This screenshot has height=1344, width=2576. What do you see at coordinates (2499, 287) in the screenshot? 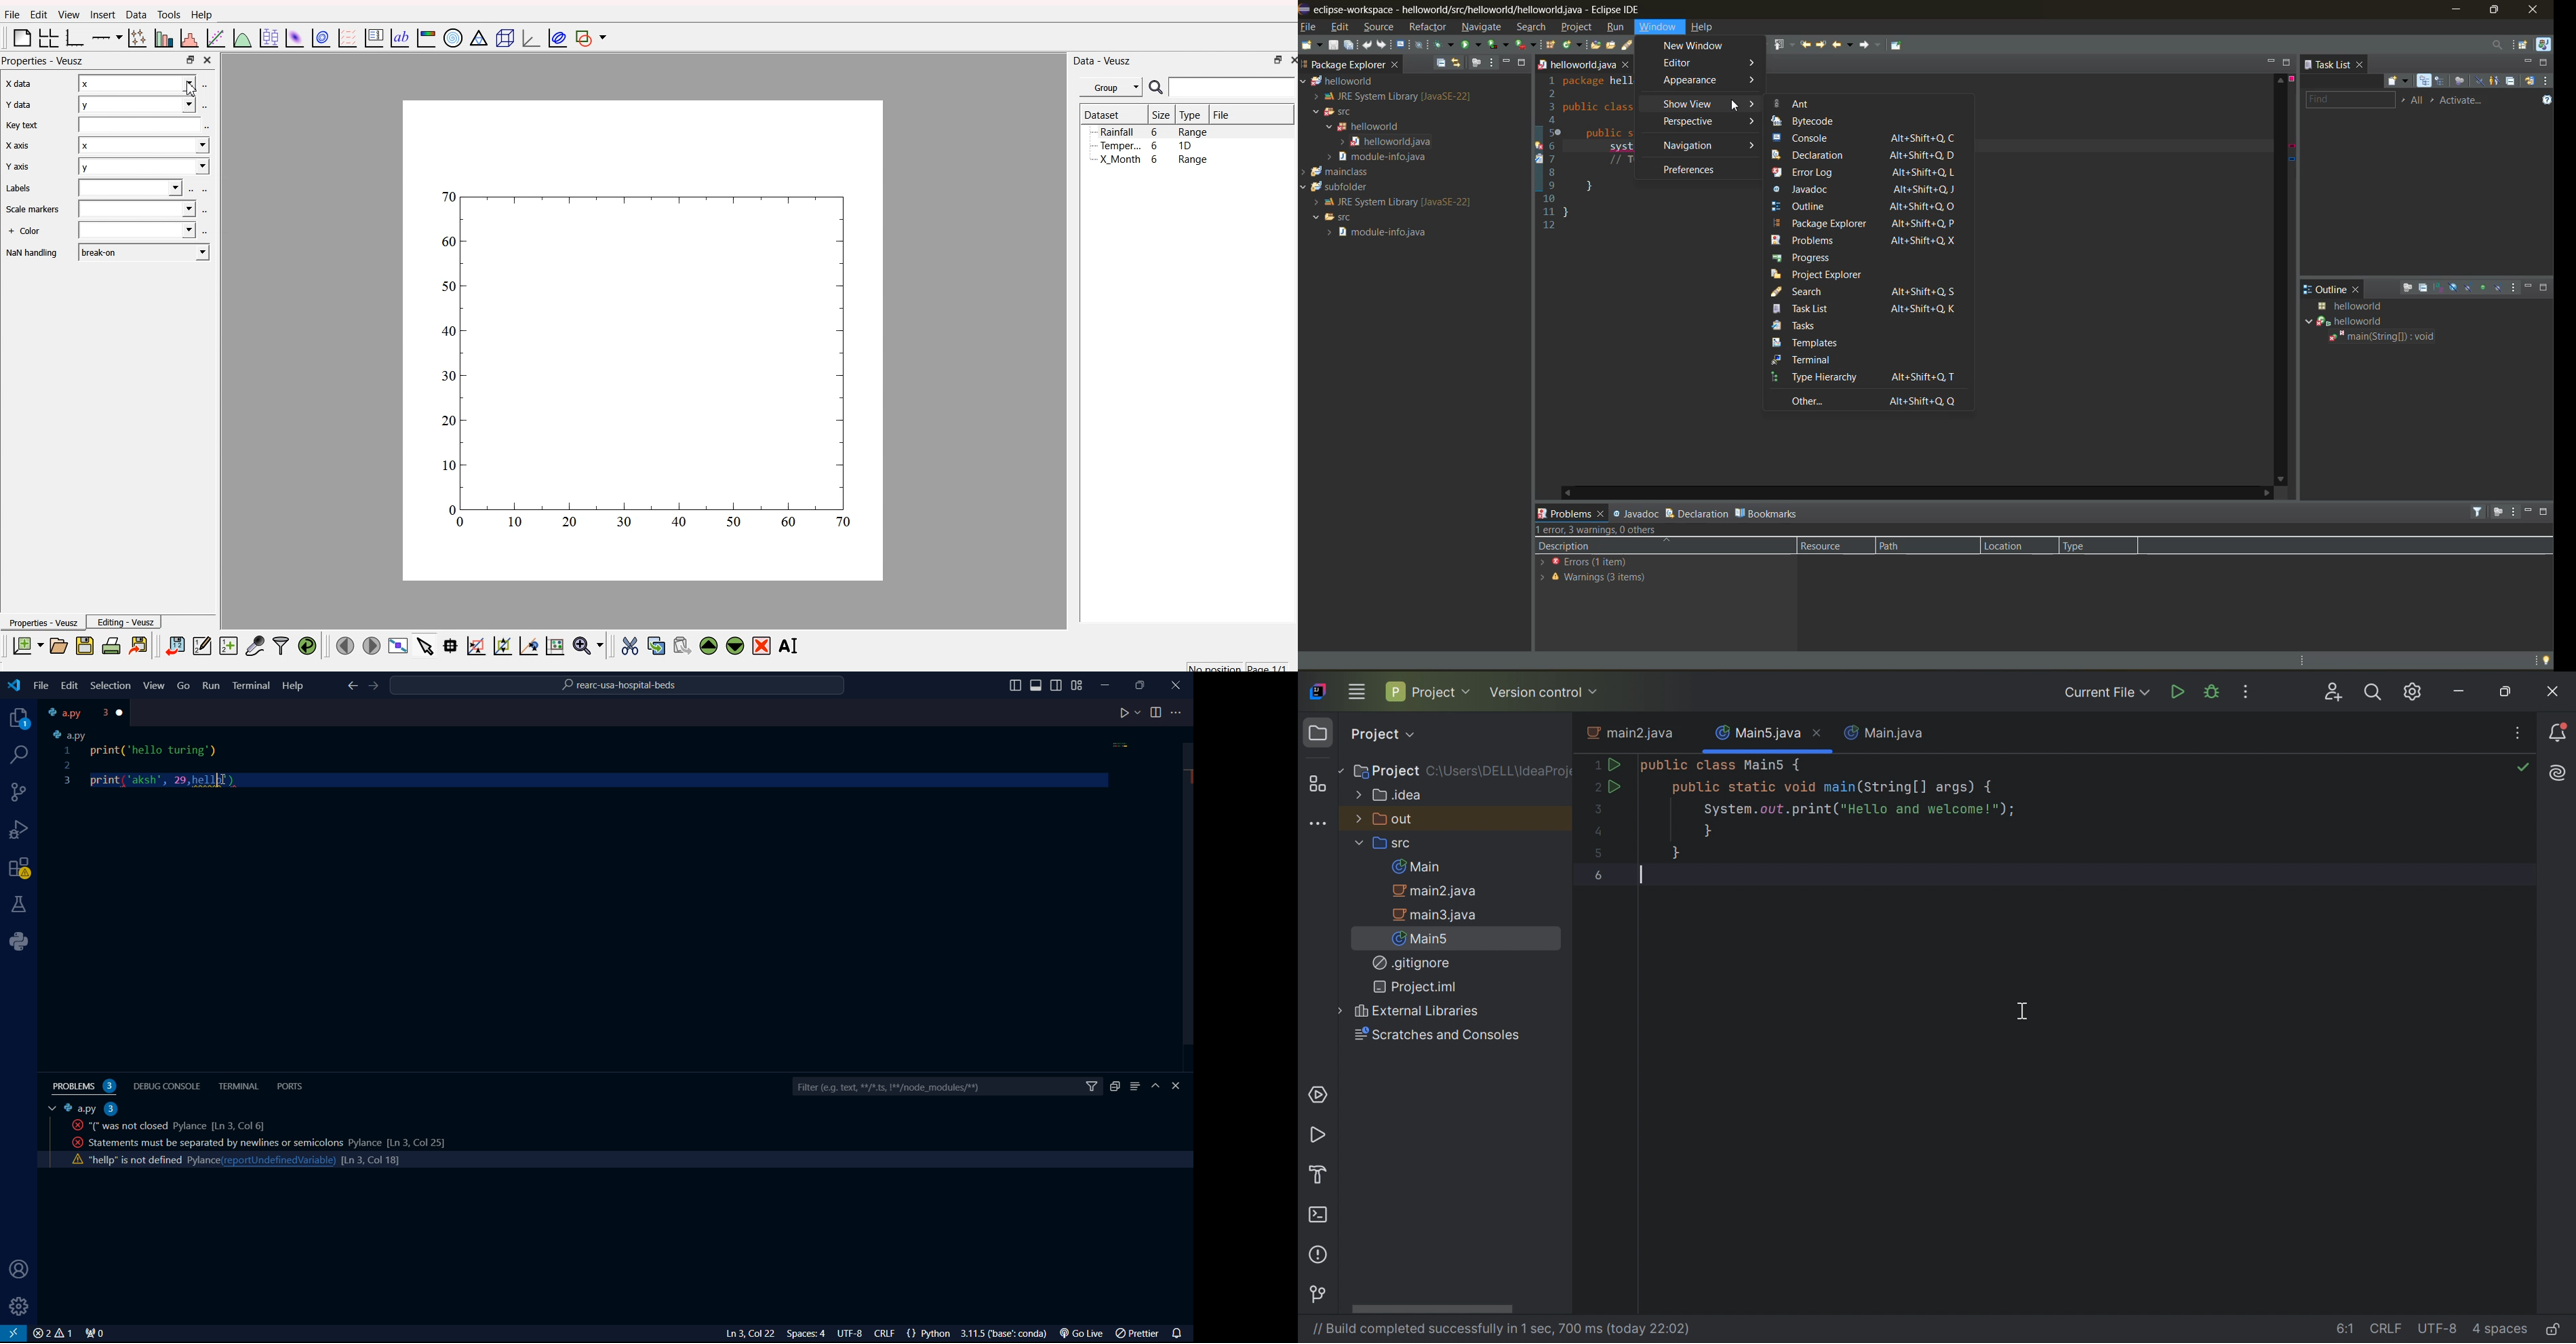
I see `hide local types` at bounding box center [2499, 287].